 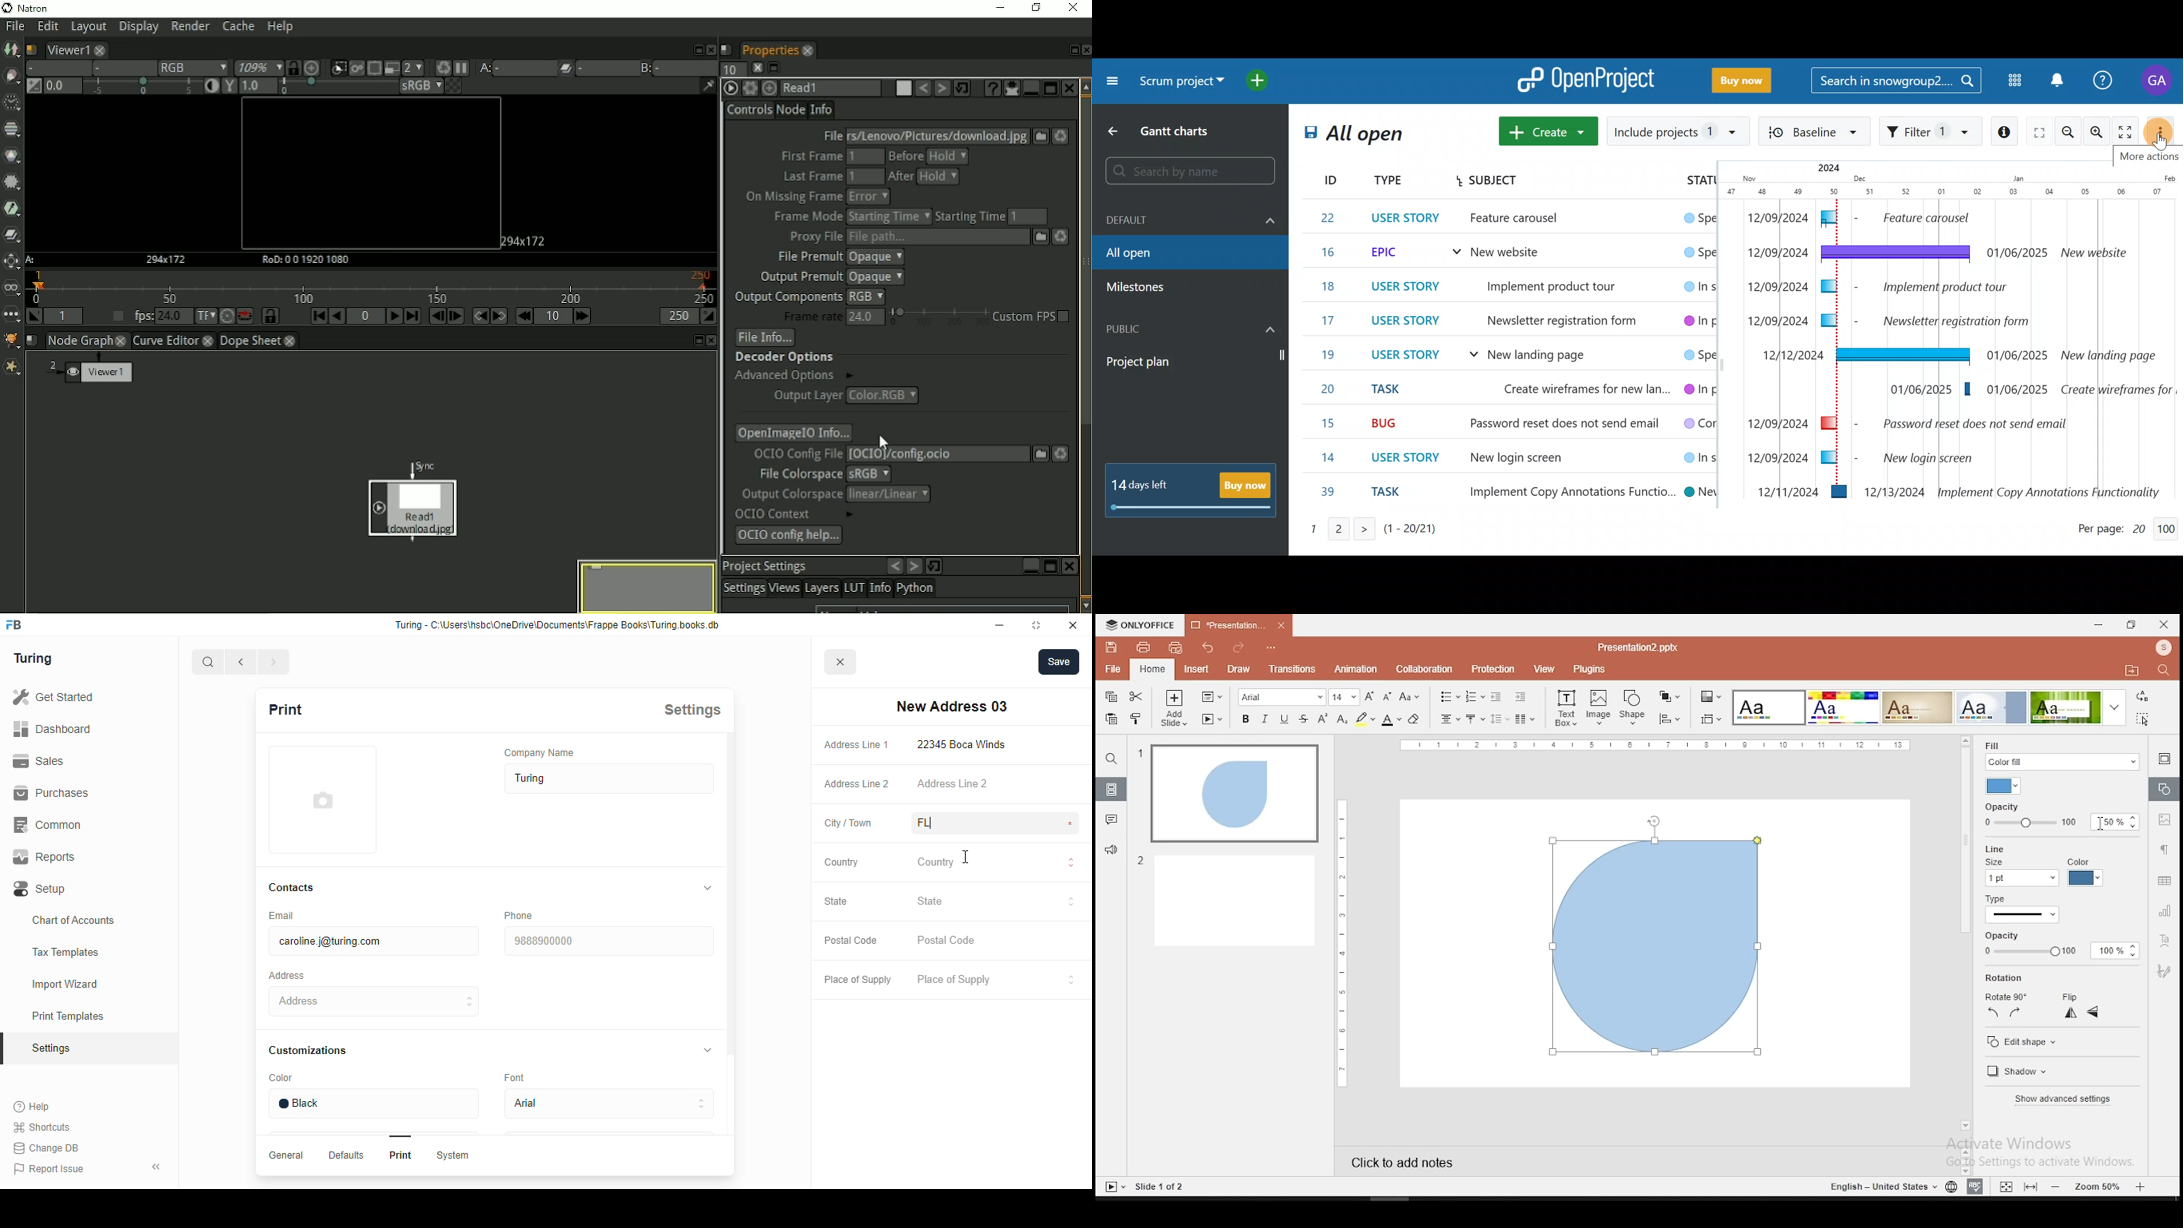 What do you see at coordinates (1709, 720) in the screenshot?
I see `slide size` at bounding box center [1709, 720].